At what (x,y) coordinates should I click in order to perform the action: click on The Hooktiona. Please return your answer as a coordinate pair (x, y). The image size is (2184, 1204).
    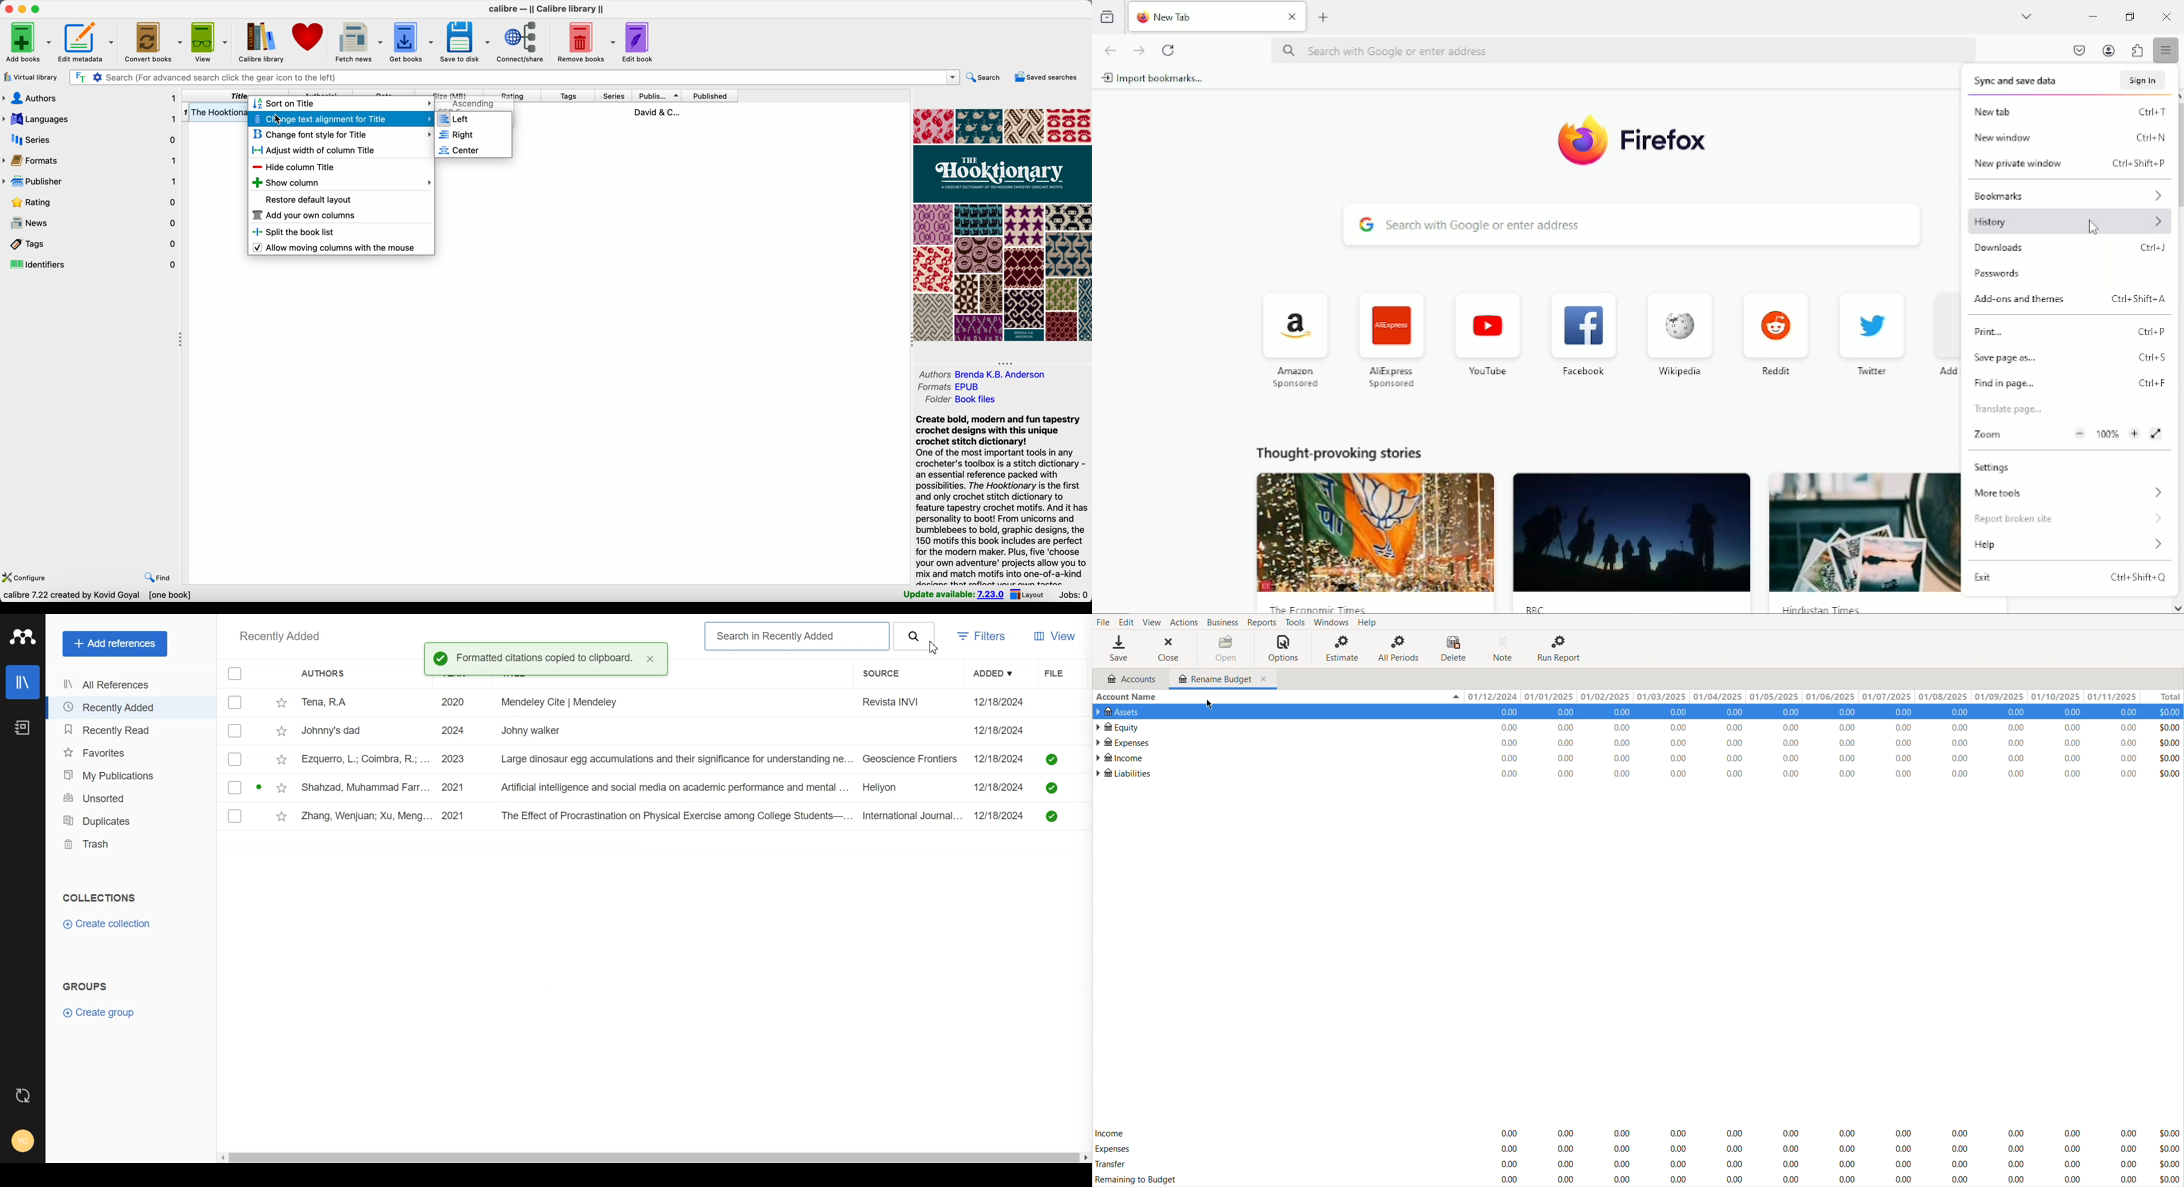
    Looking at the image, I should click on (214, 112).